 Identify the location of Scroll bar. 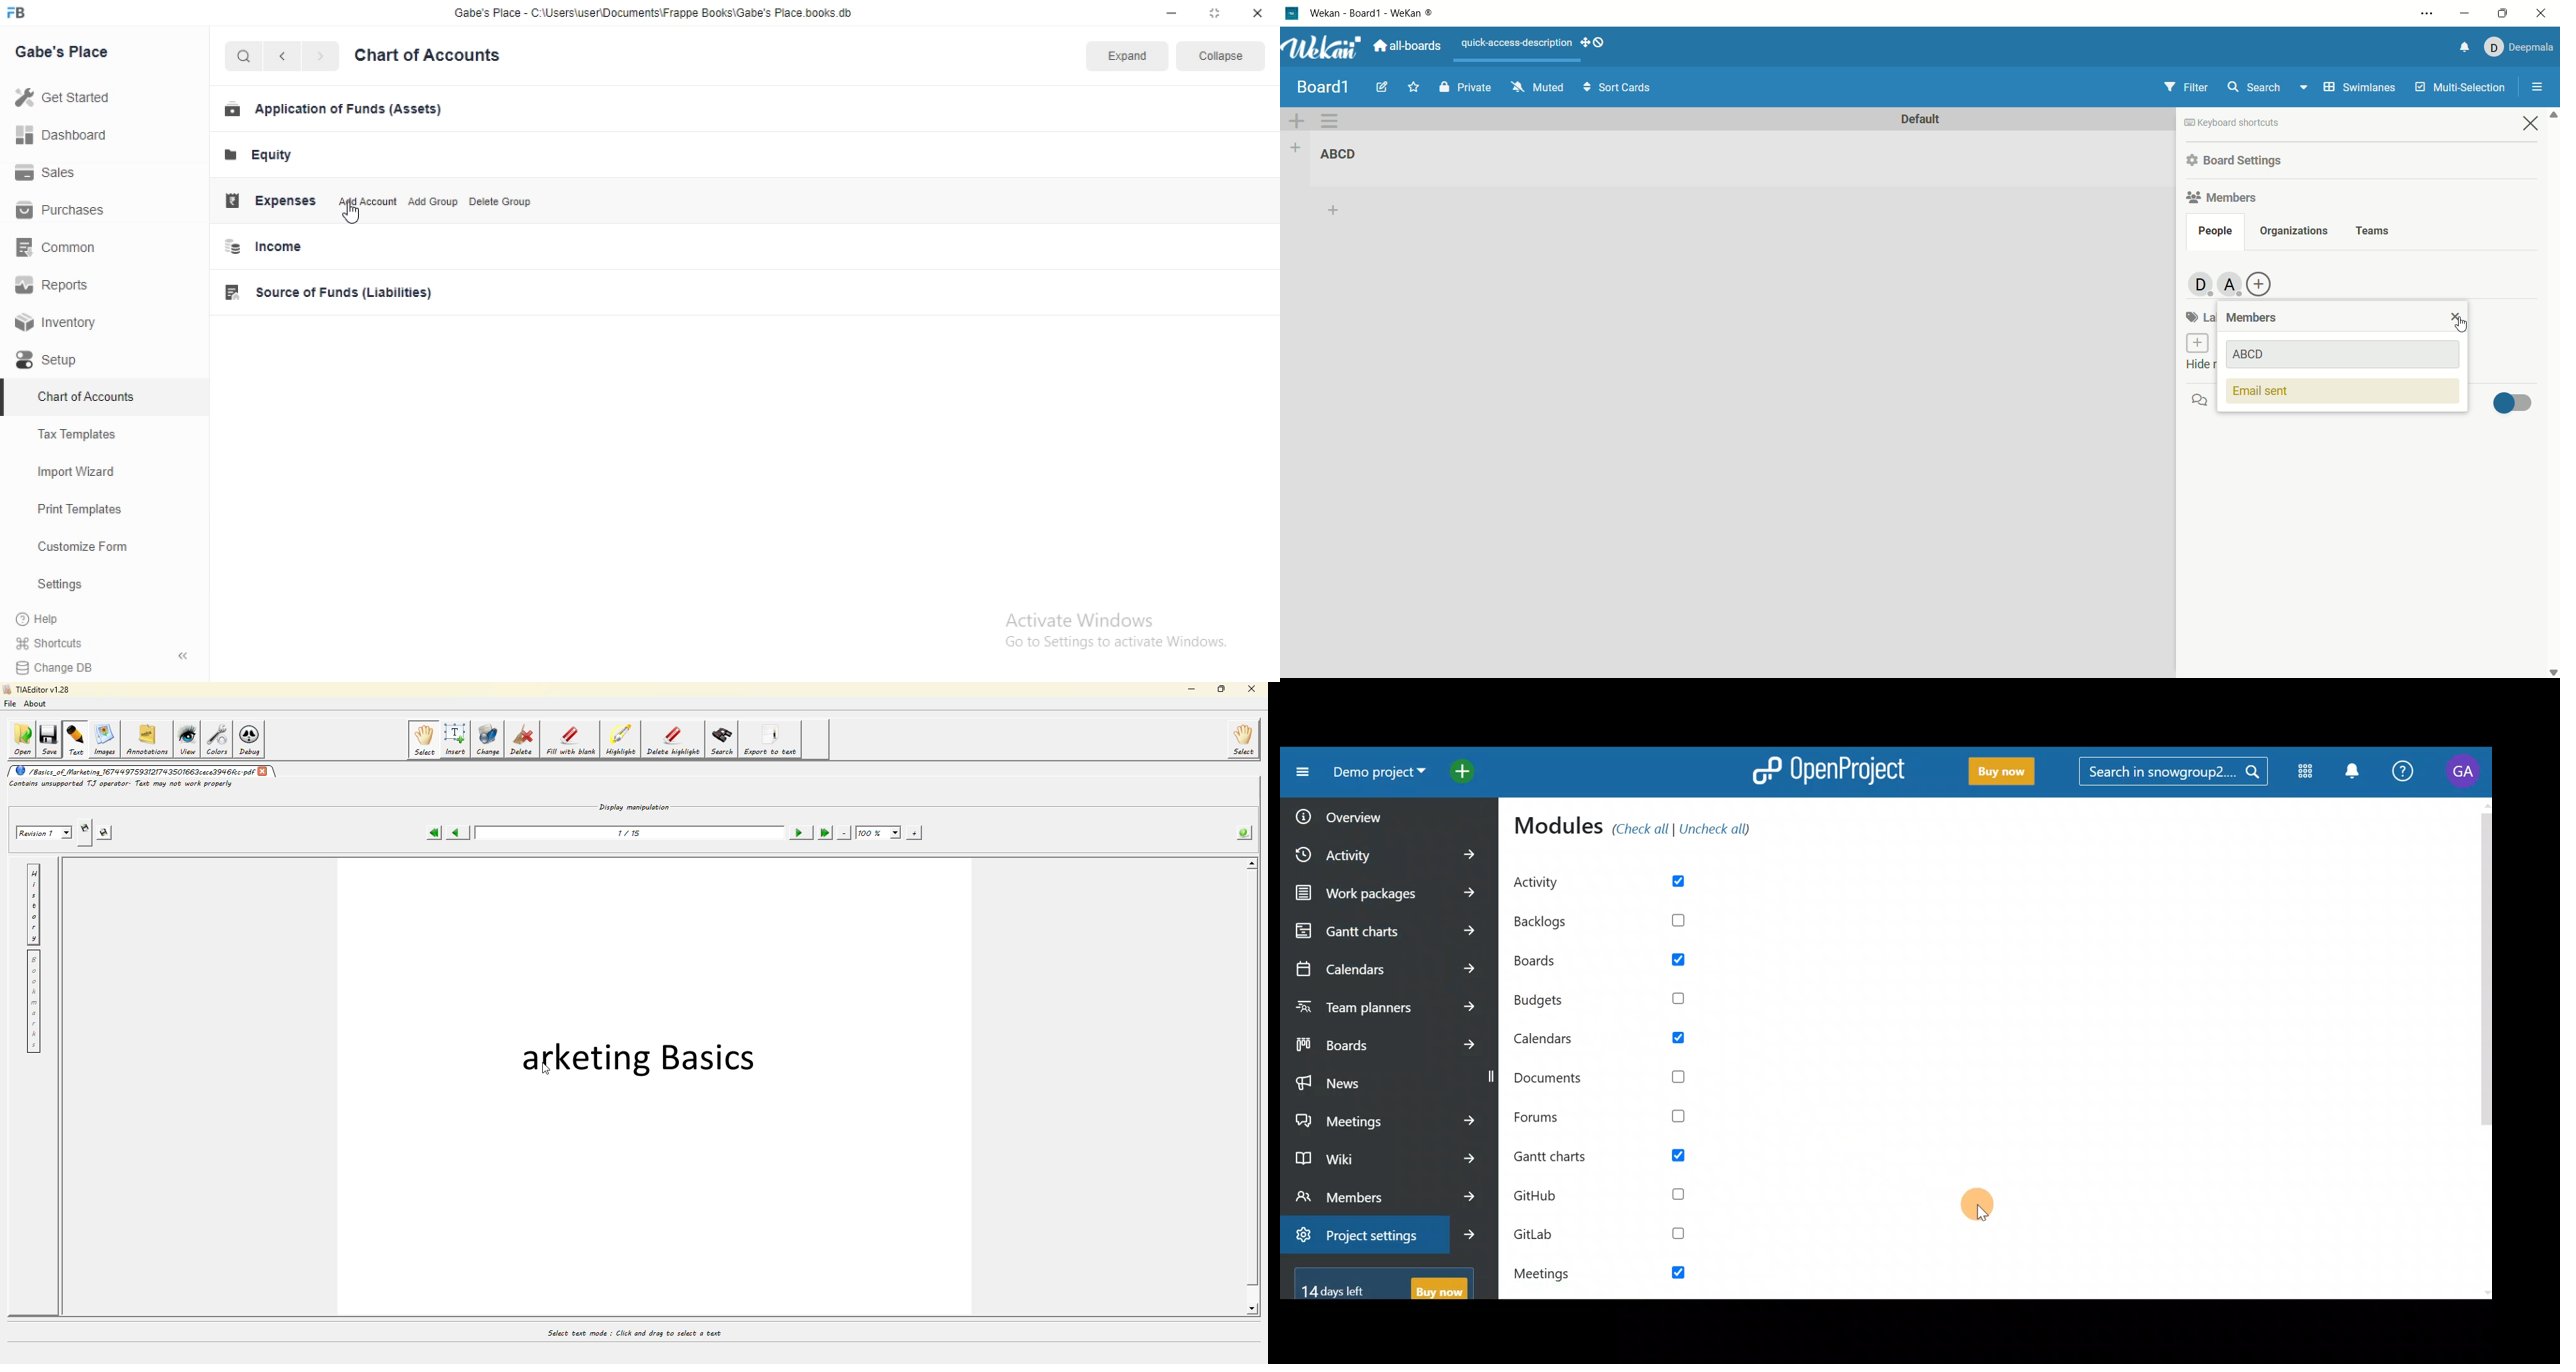
(2485, 1048).